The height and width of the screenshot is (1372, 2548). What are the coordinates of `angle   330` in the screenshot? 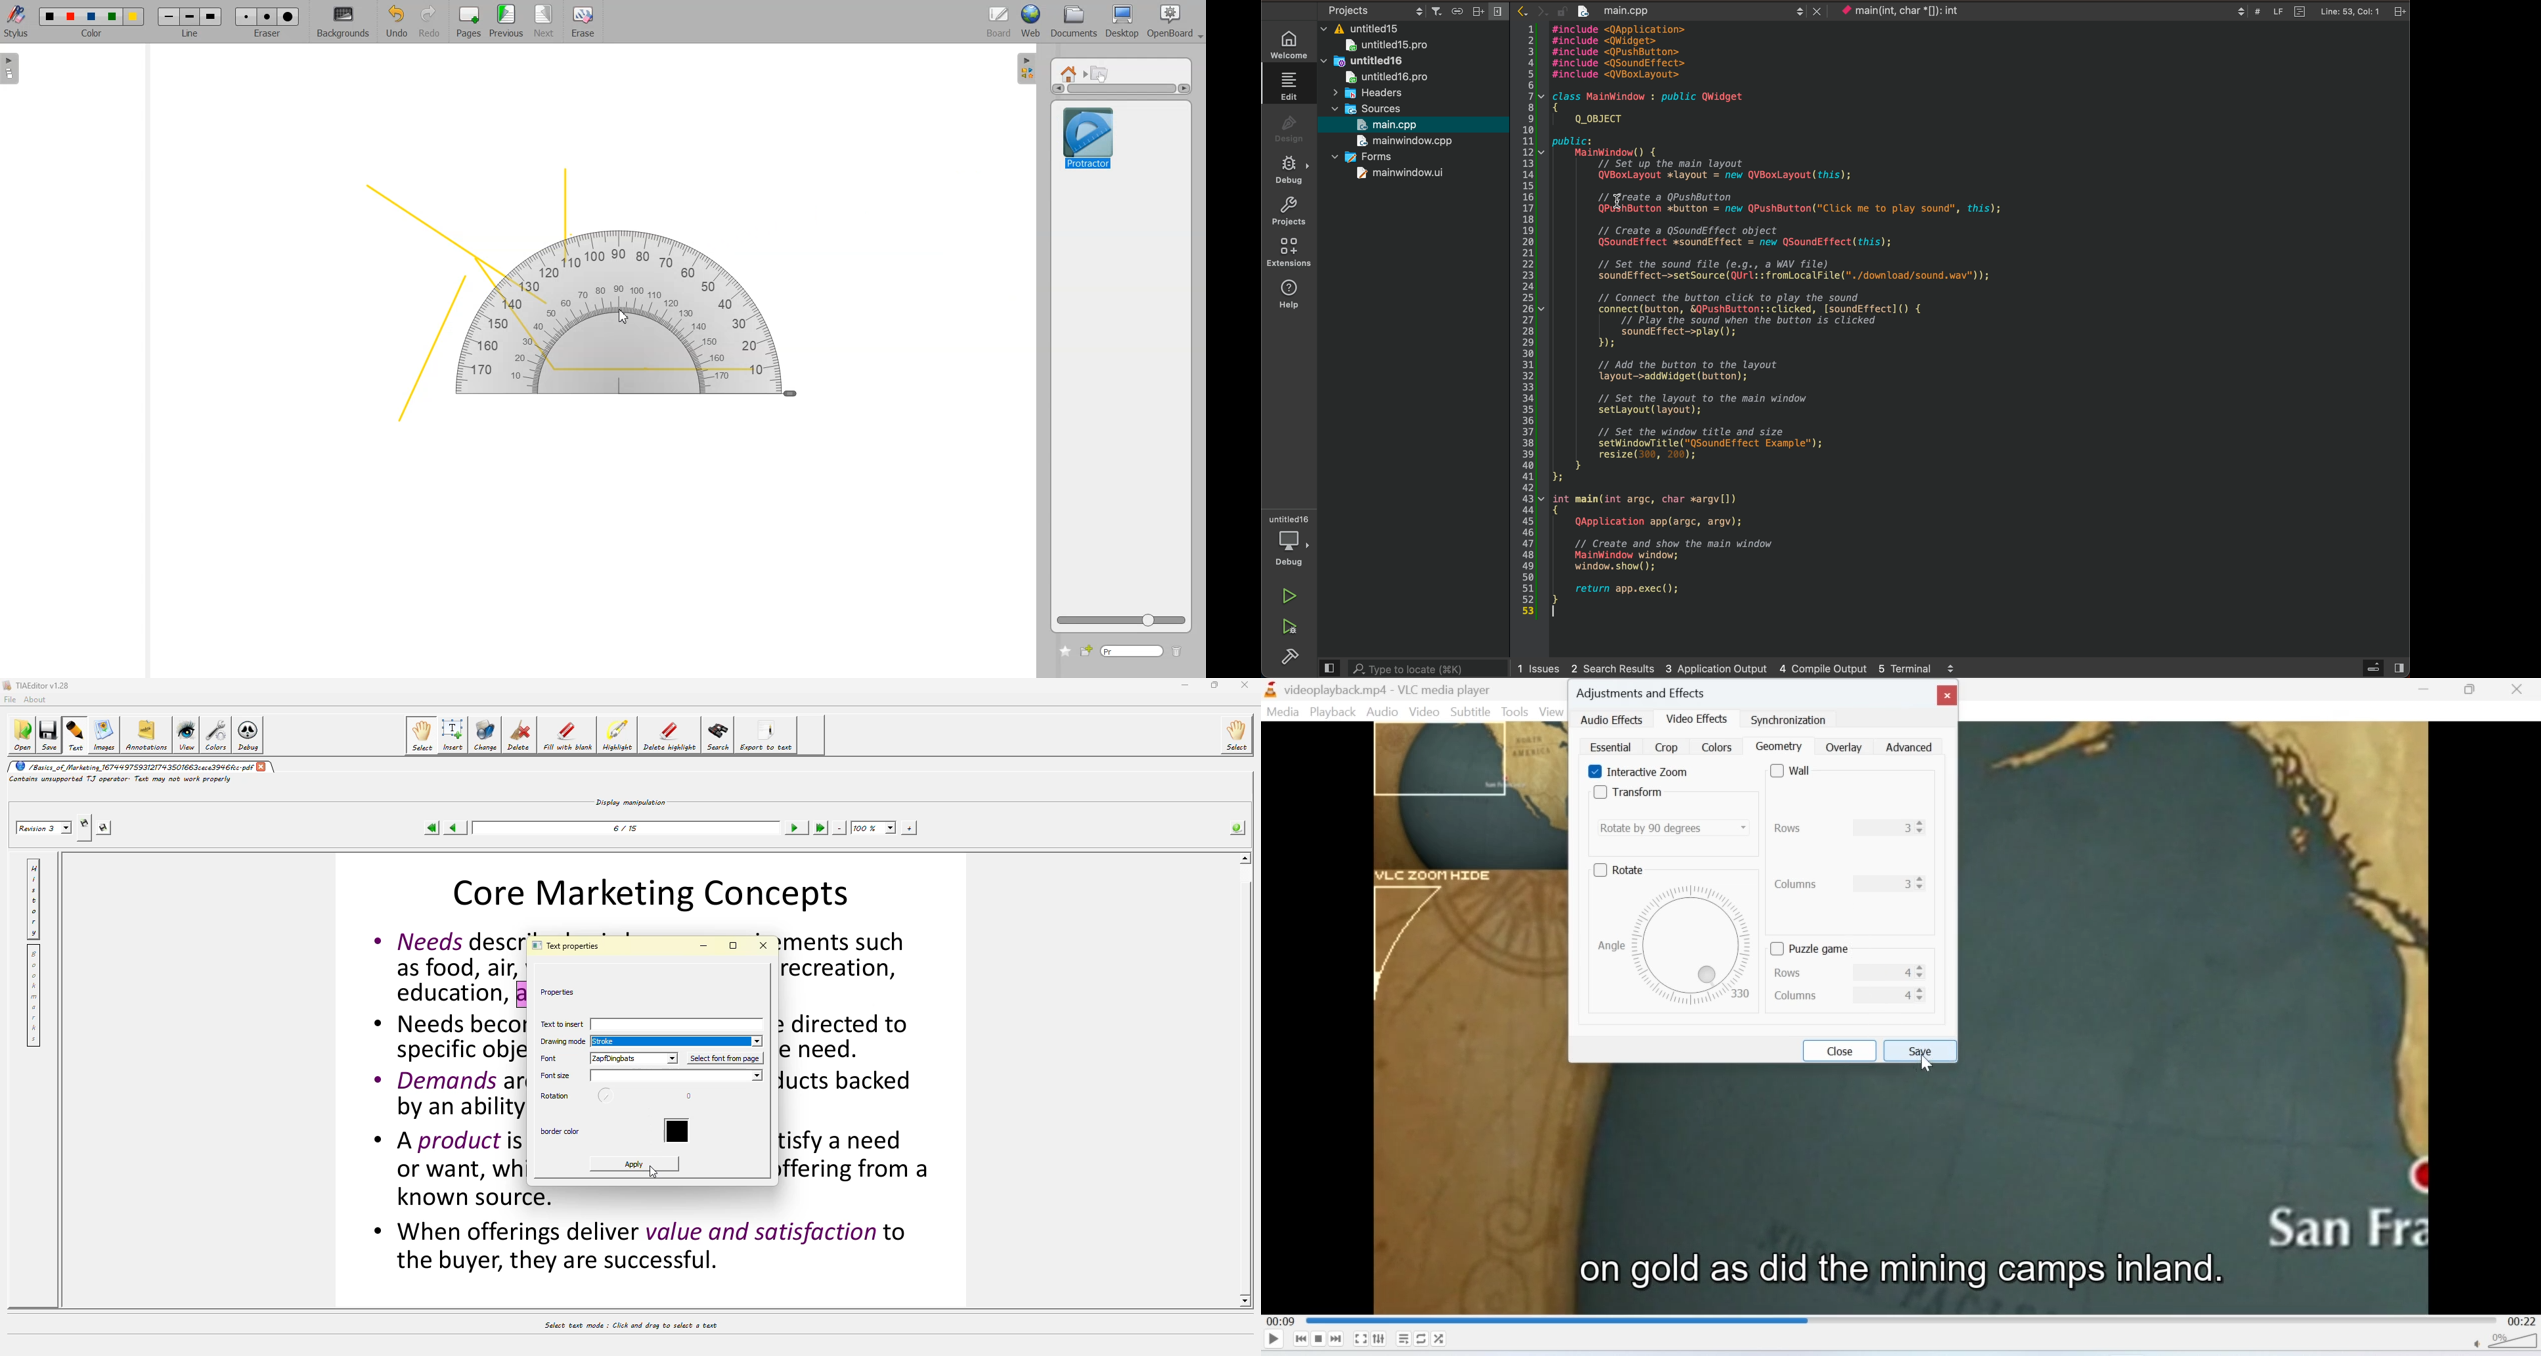 It's located at (1669, 944).